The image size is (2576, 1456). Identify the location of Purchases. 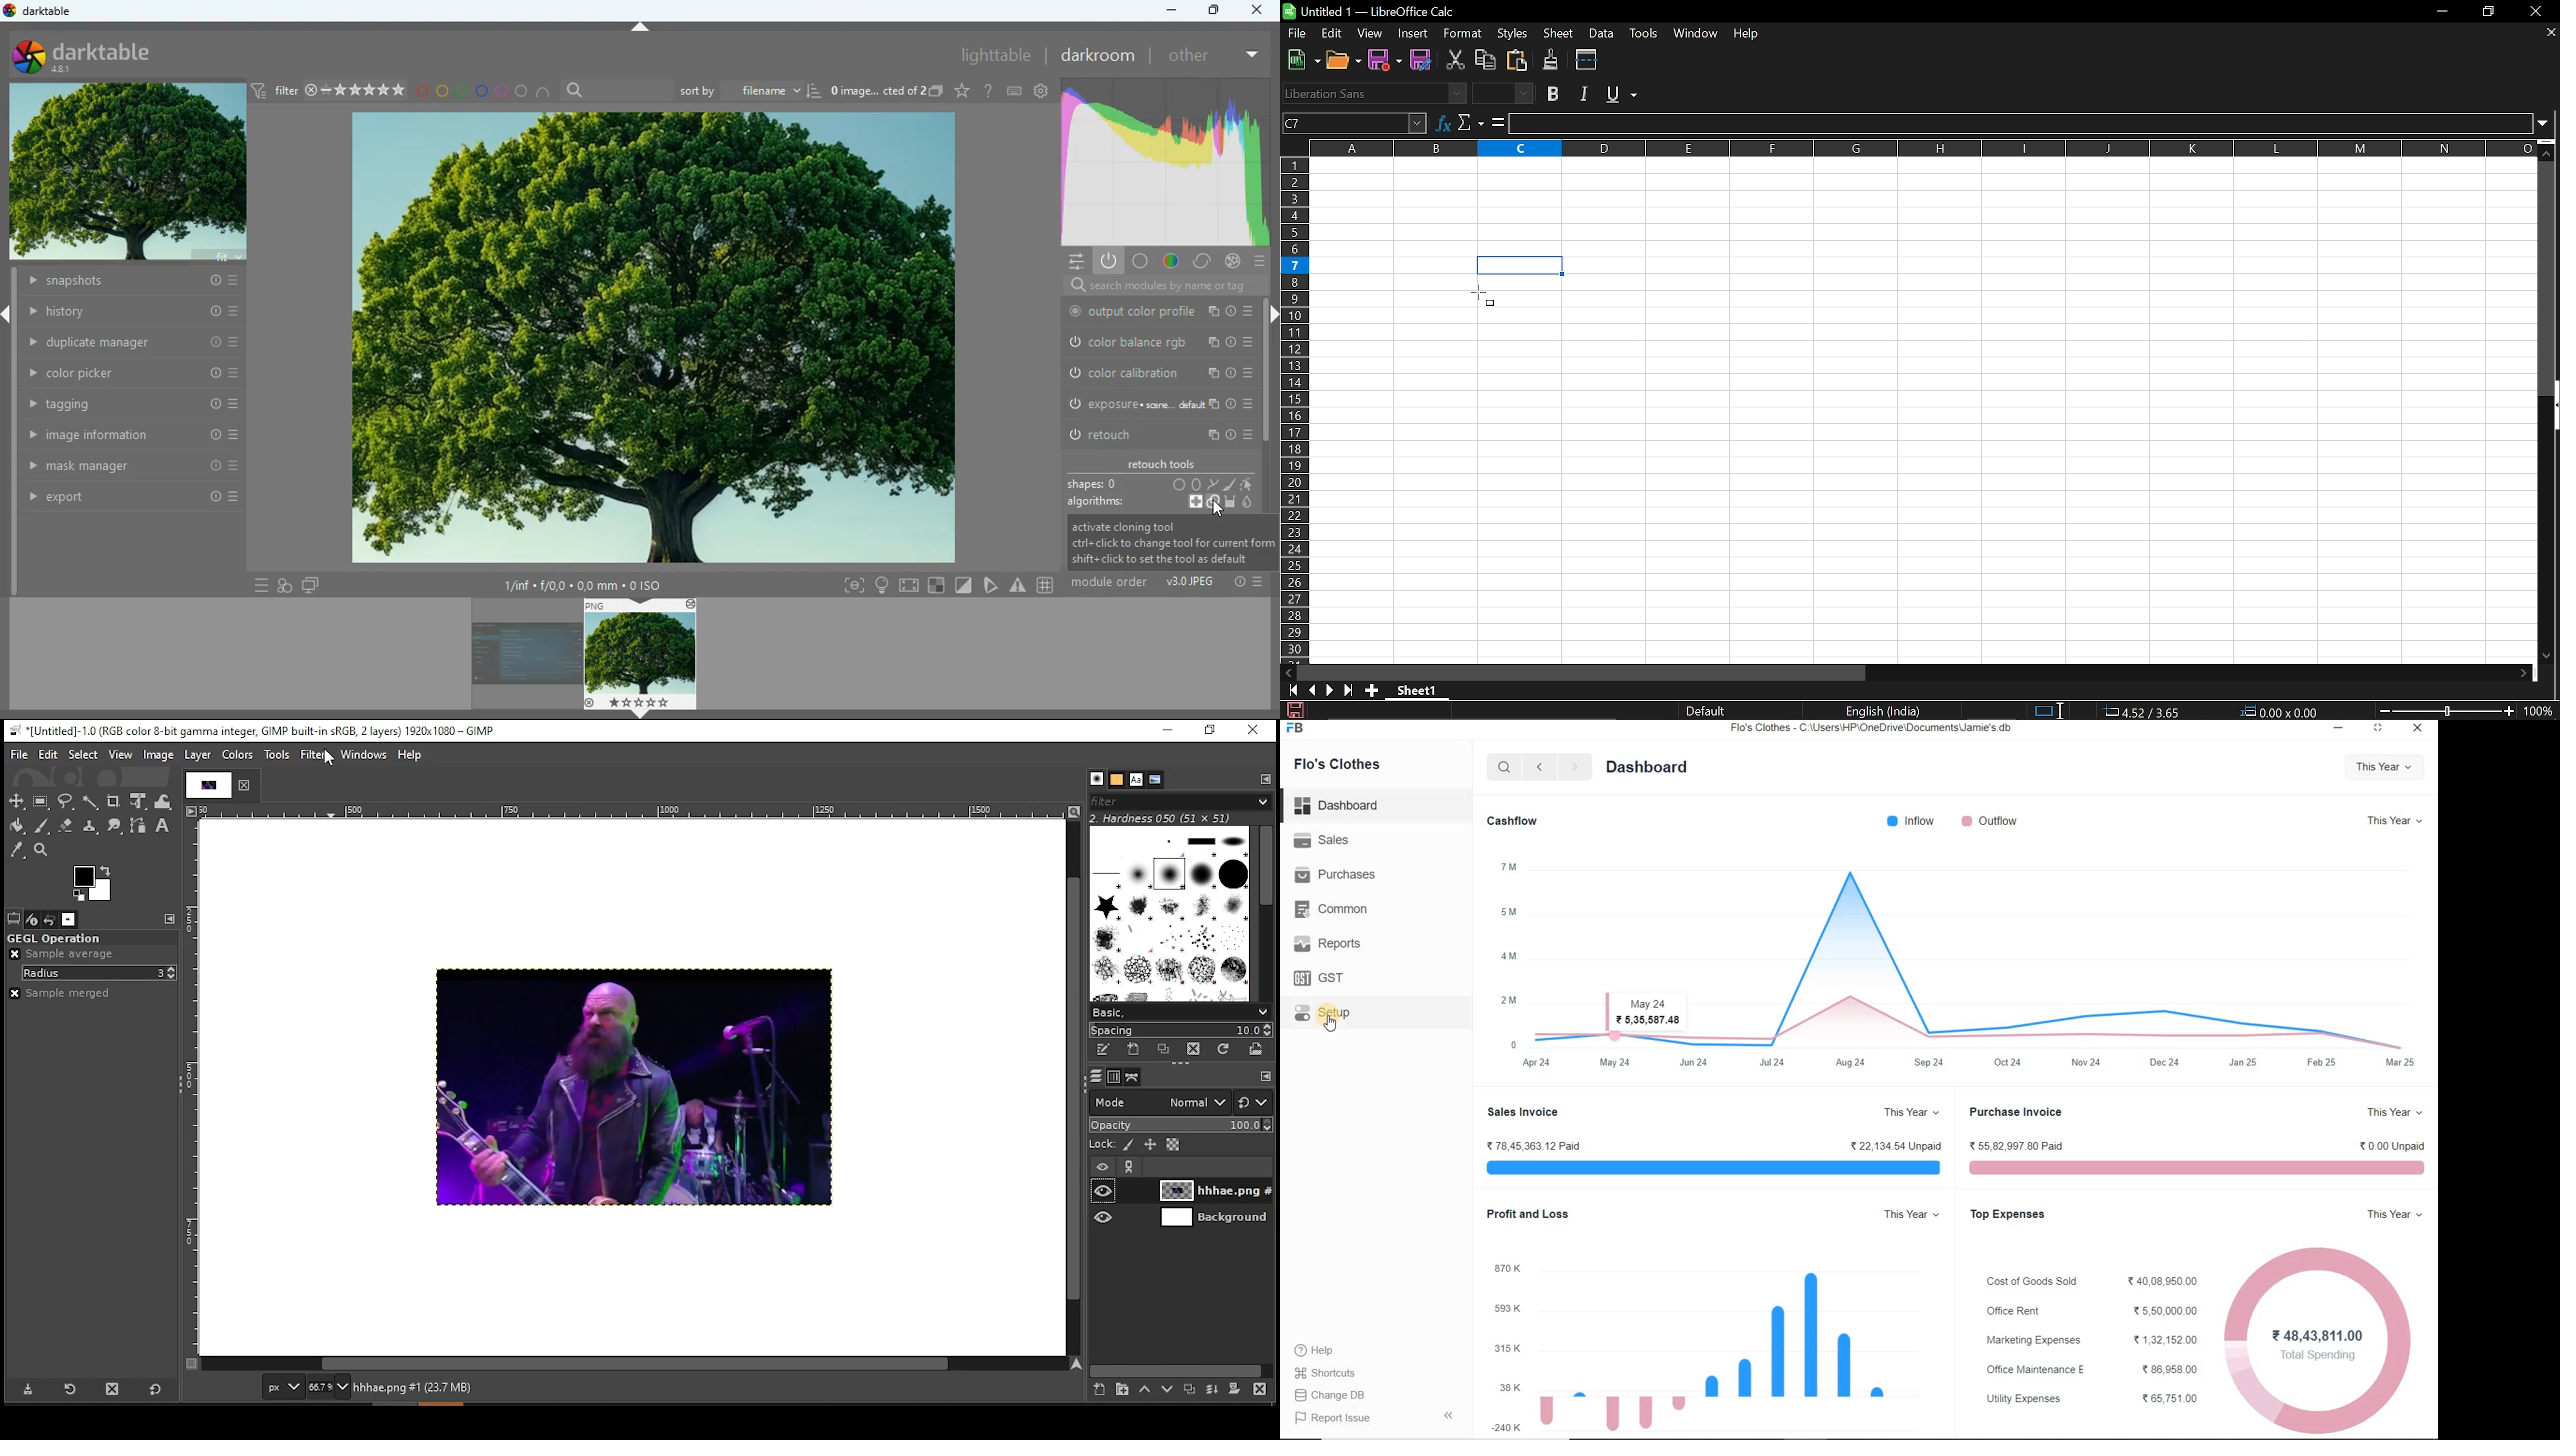
(1337, 875).